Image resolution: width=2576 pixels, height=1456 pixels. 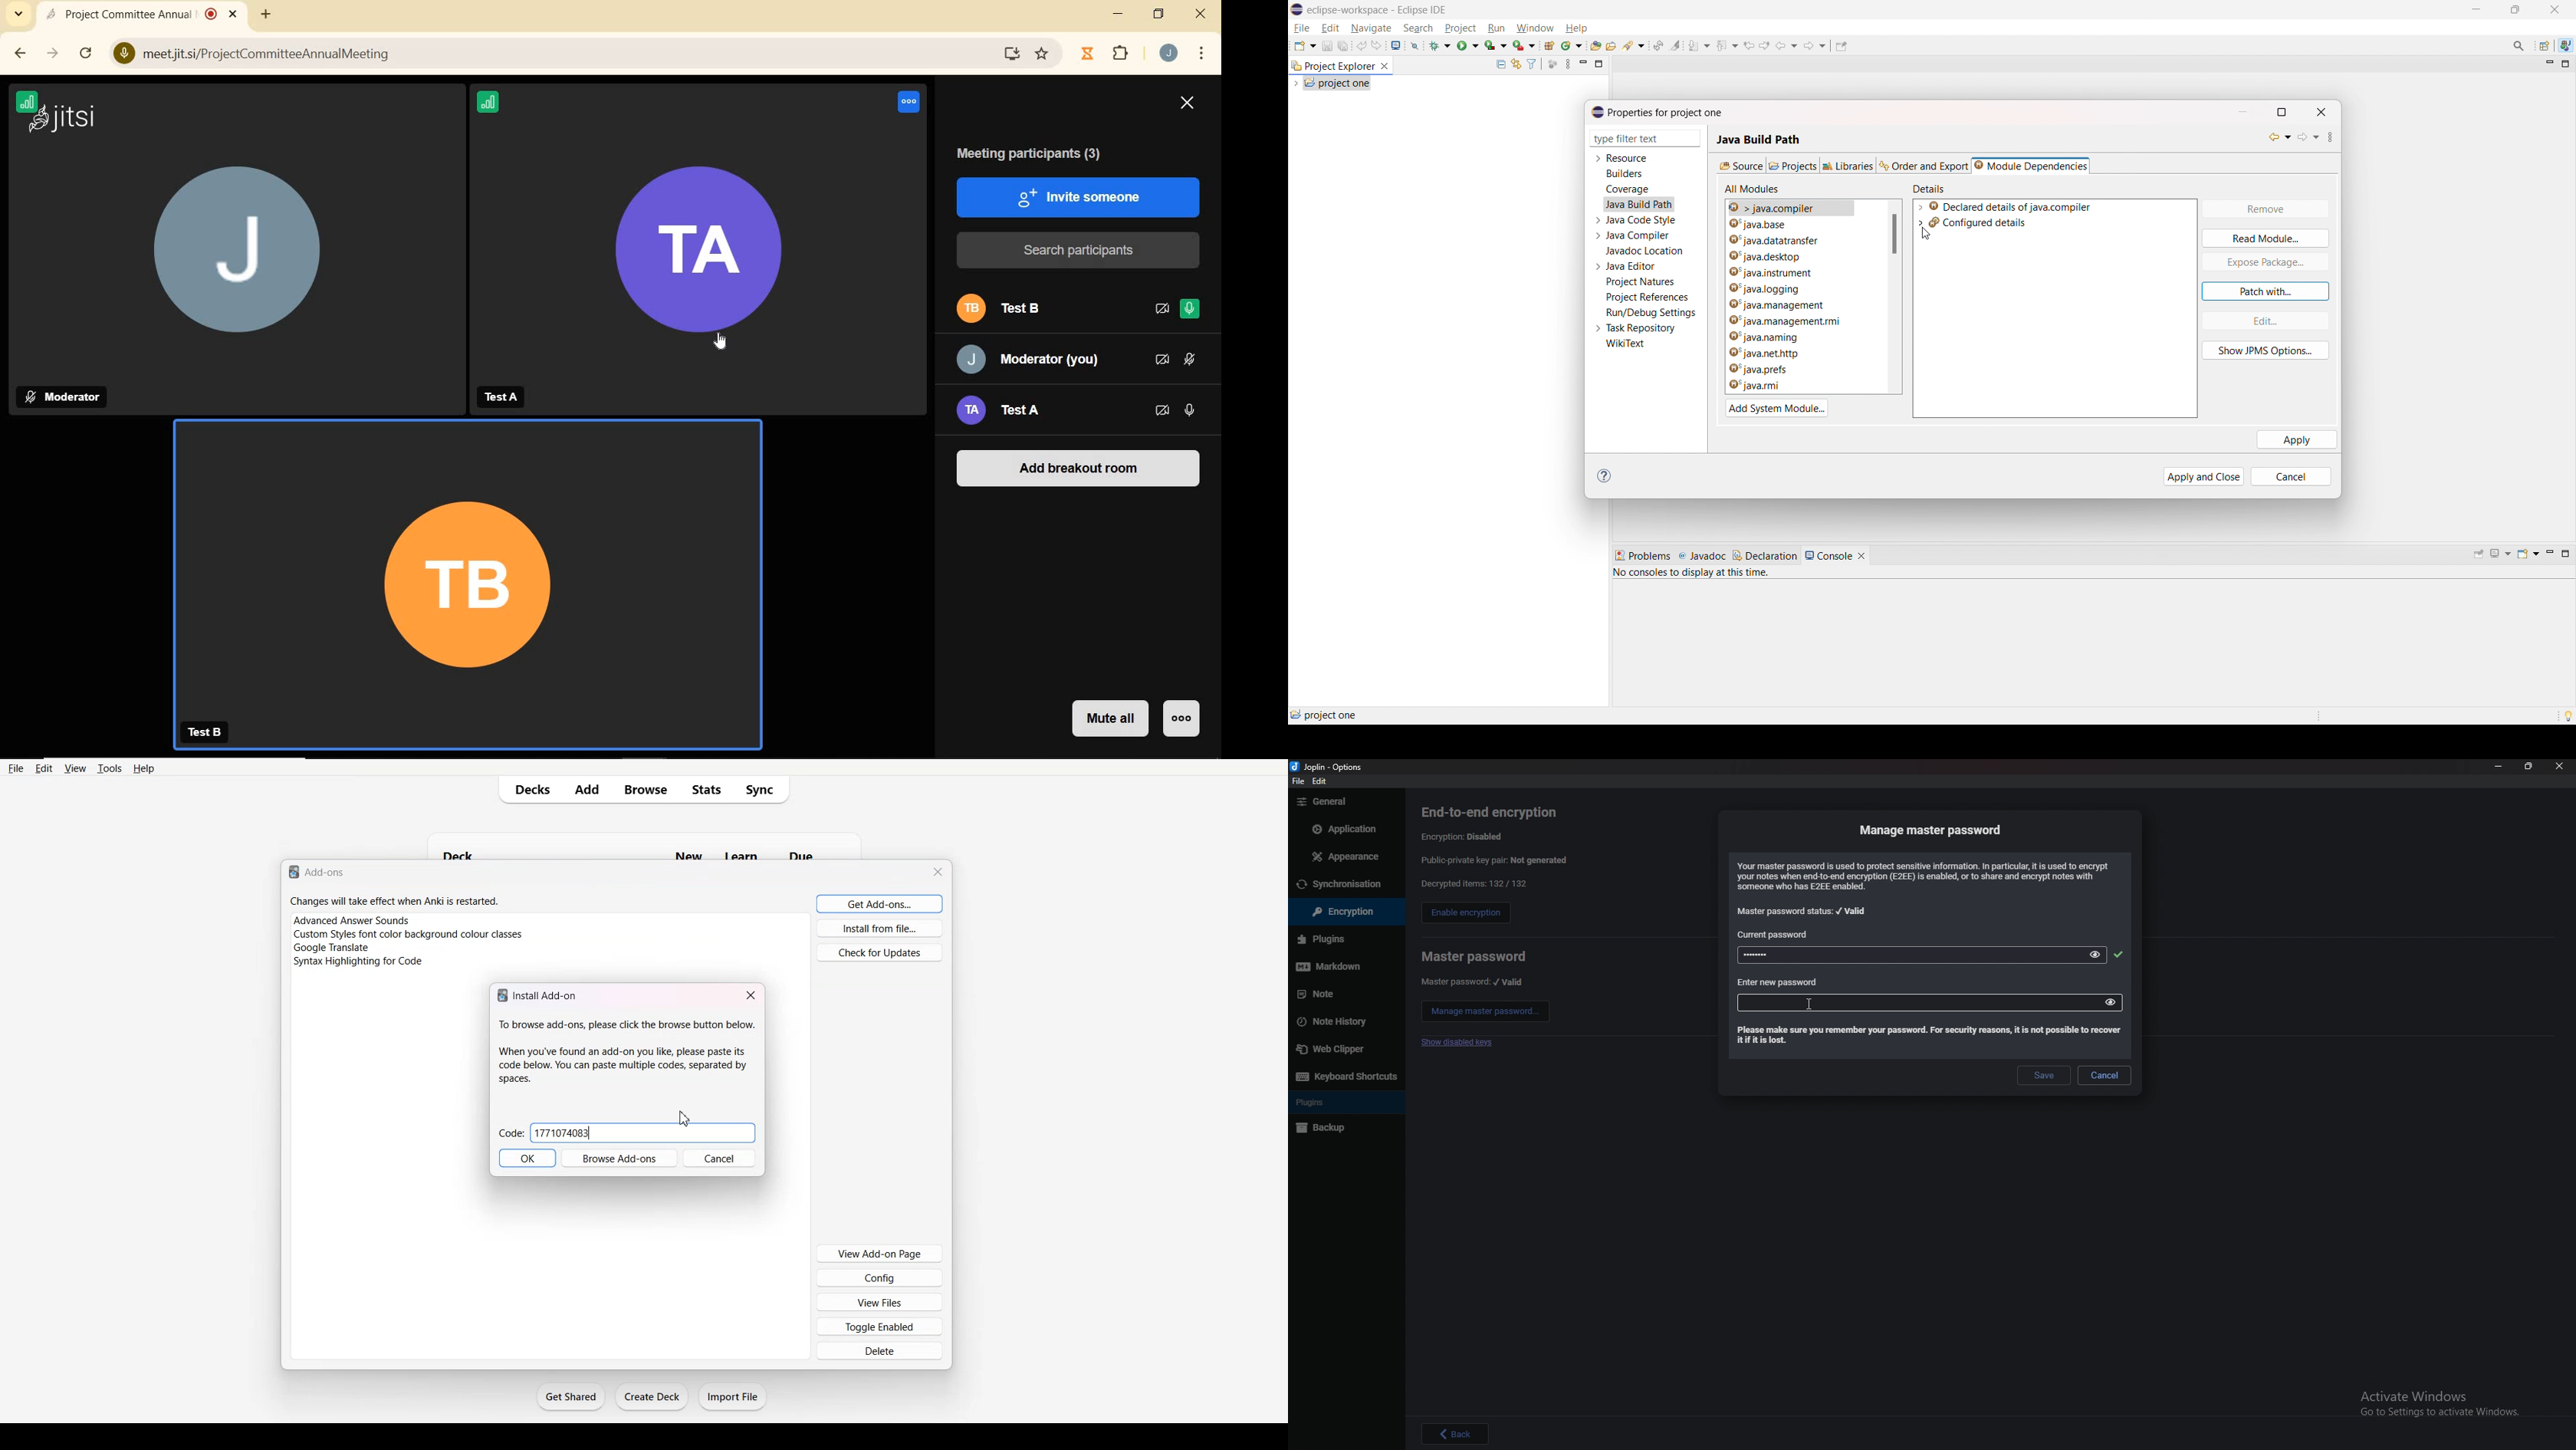 What do you see at coordinates (1505, 860) in the screenshot?
I see `public private key pair` at bounding box center [1505, 860].